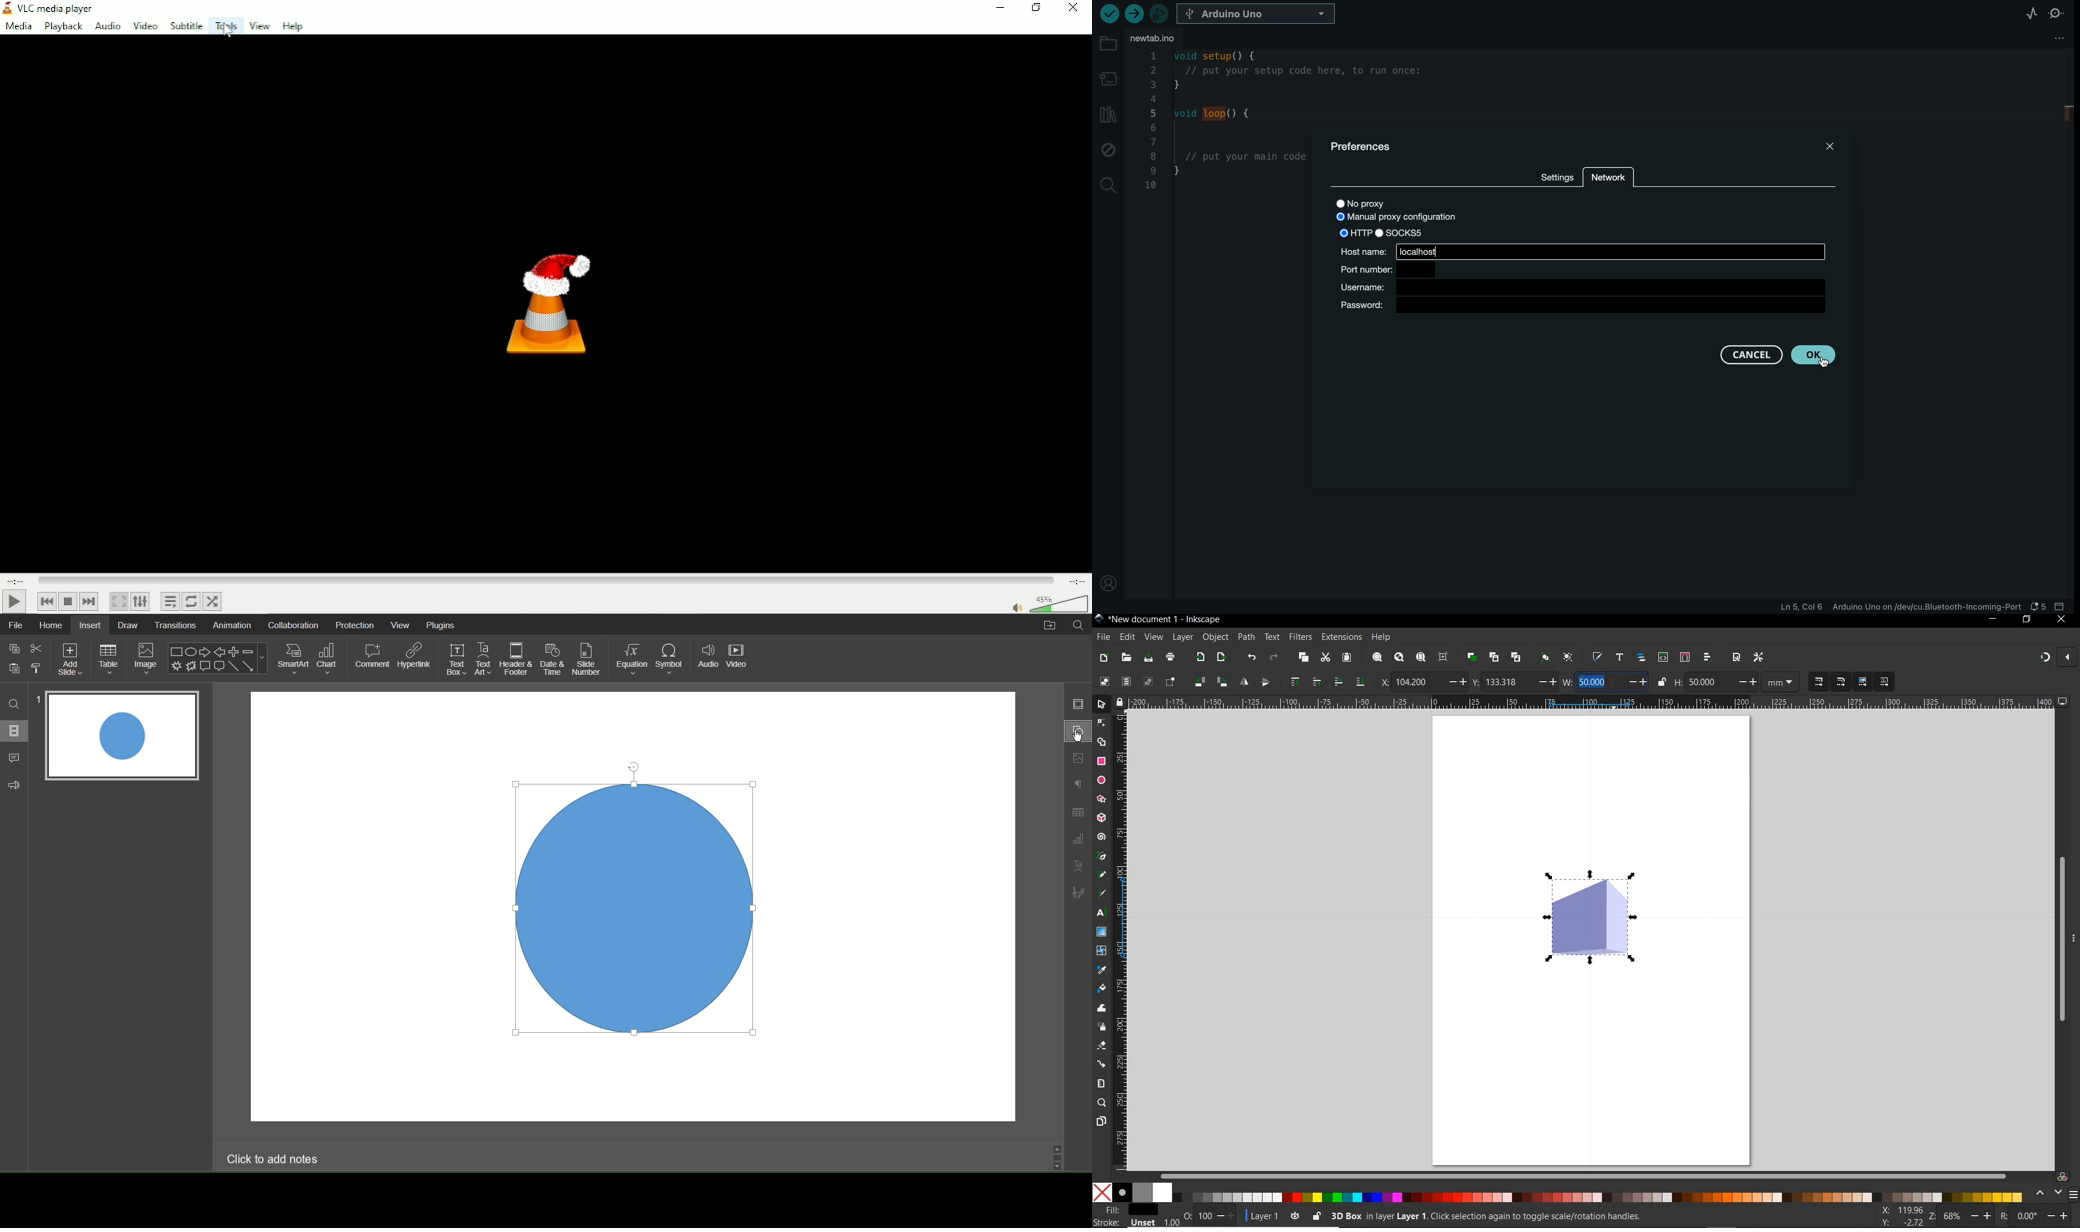  Describe the element at coordinates (1642, 656) in the screenshot. I see `open objects` at that location.